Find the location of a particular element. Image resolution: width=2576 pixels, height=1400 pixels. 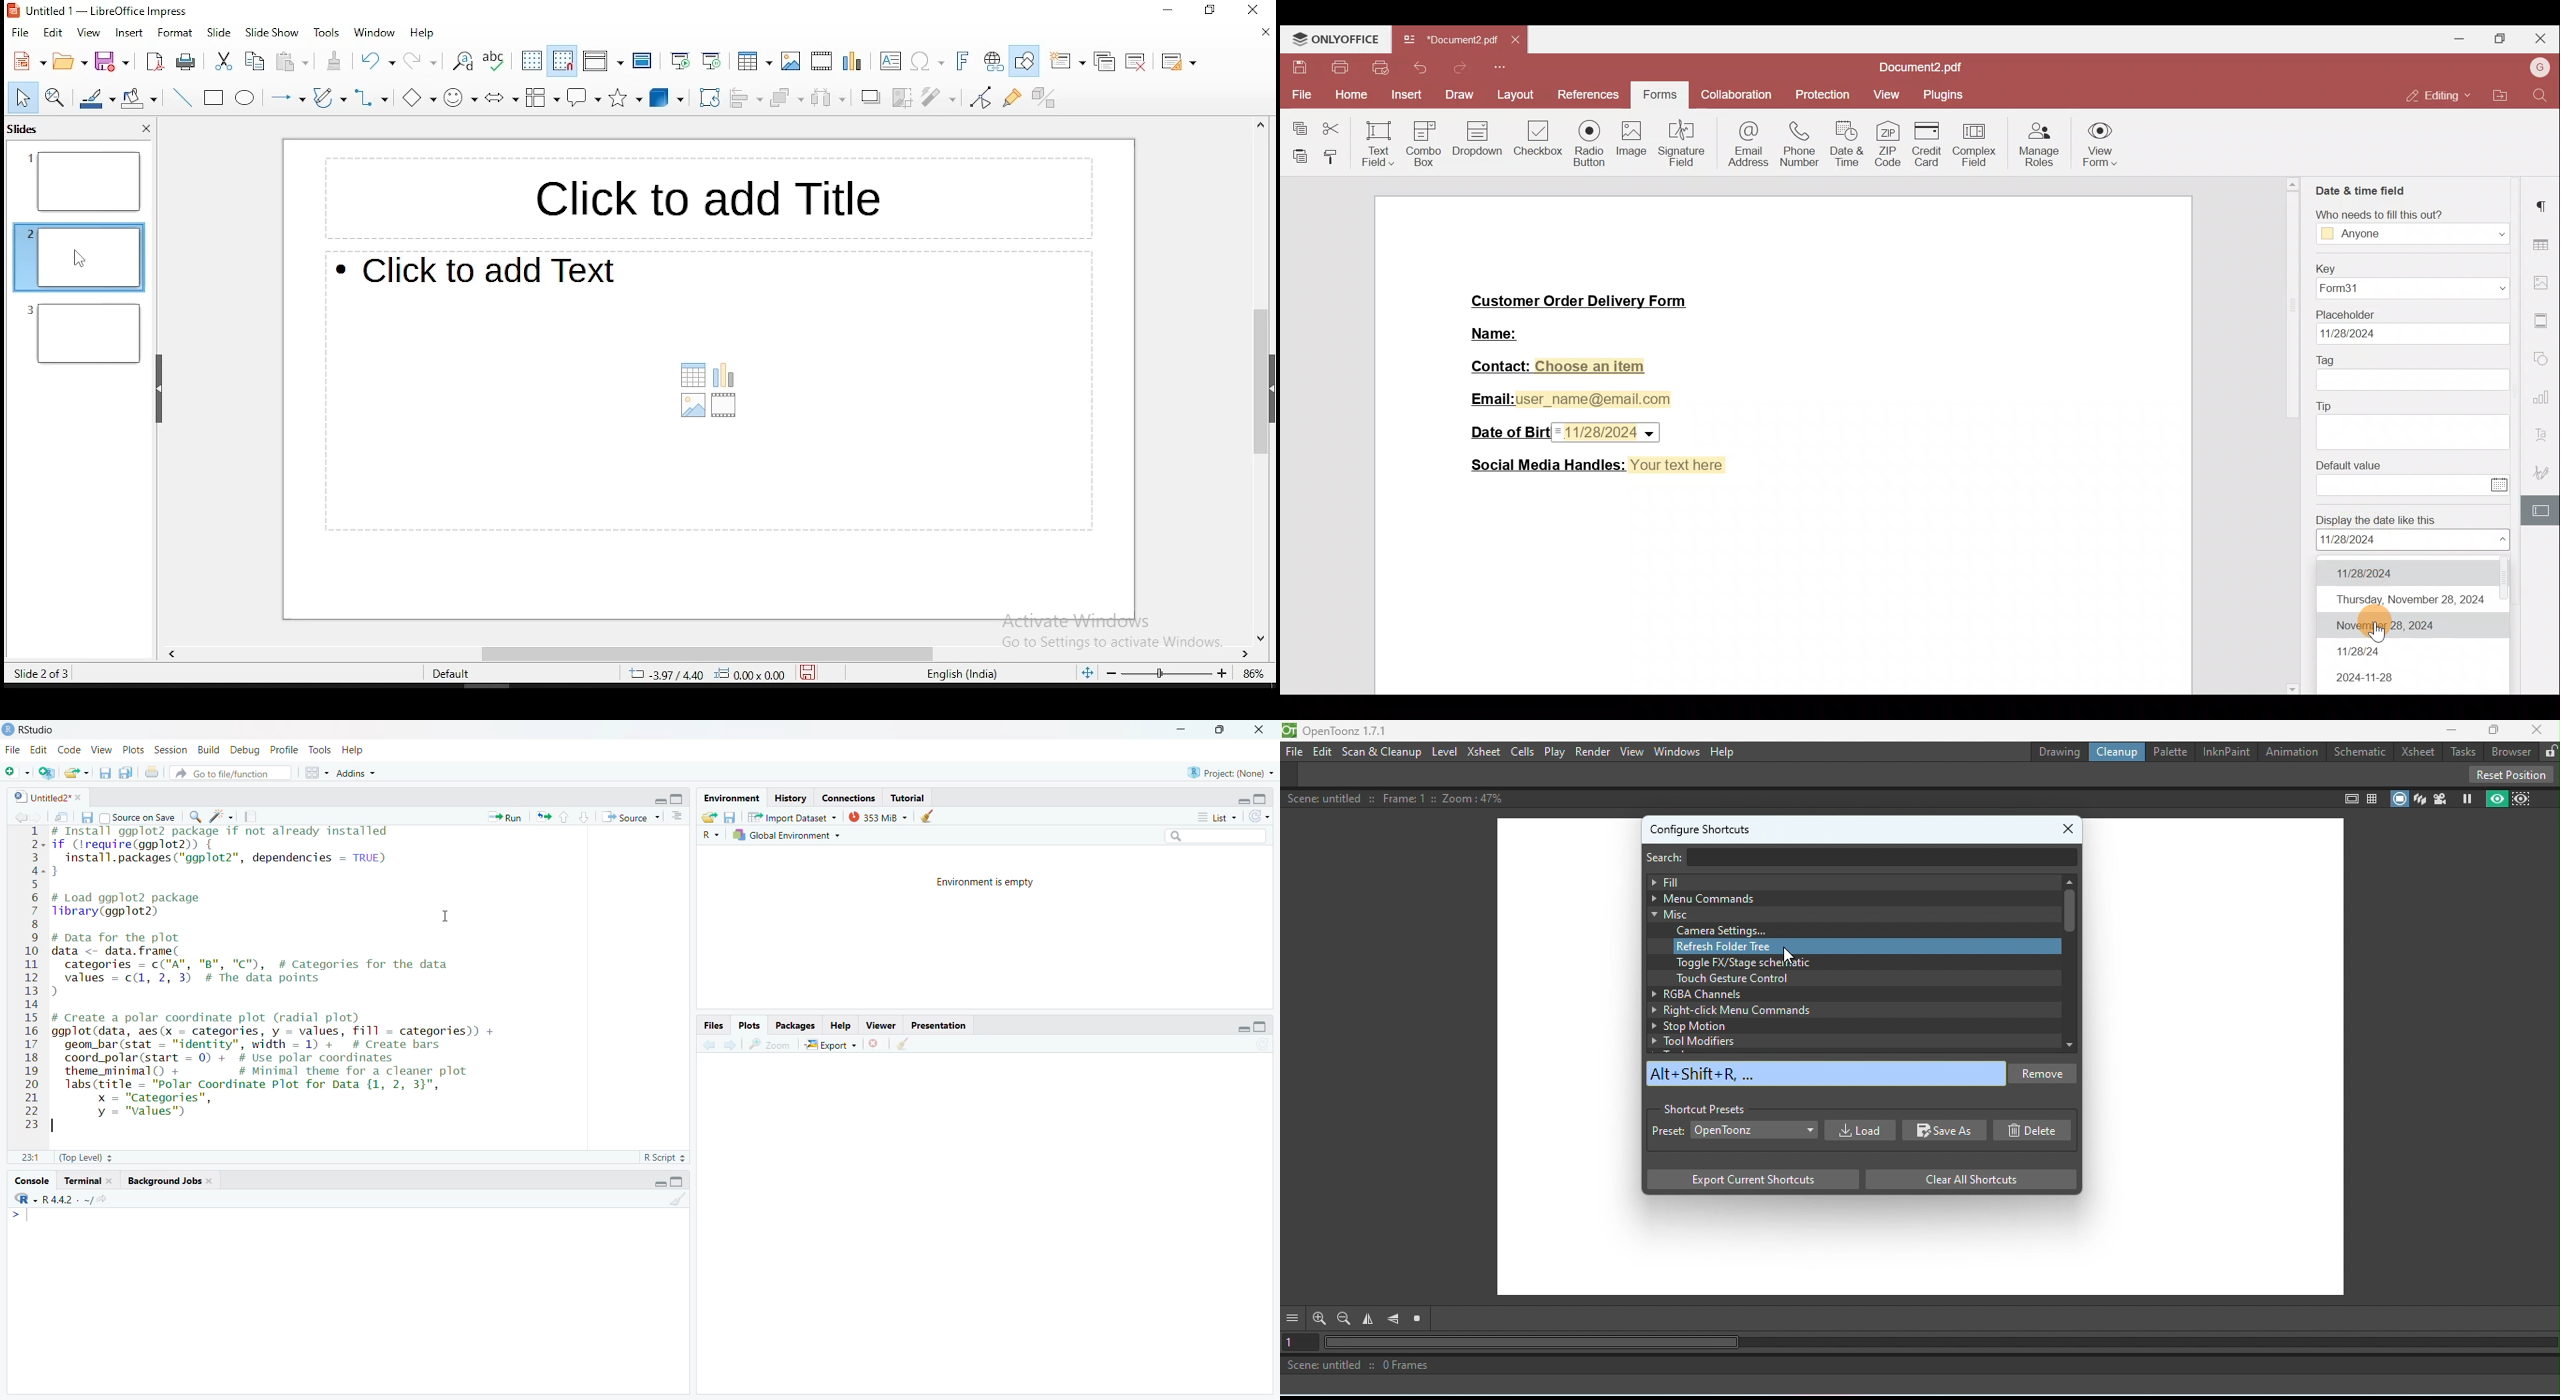

Plots is located at coordinates (751, 1026).